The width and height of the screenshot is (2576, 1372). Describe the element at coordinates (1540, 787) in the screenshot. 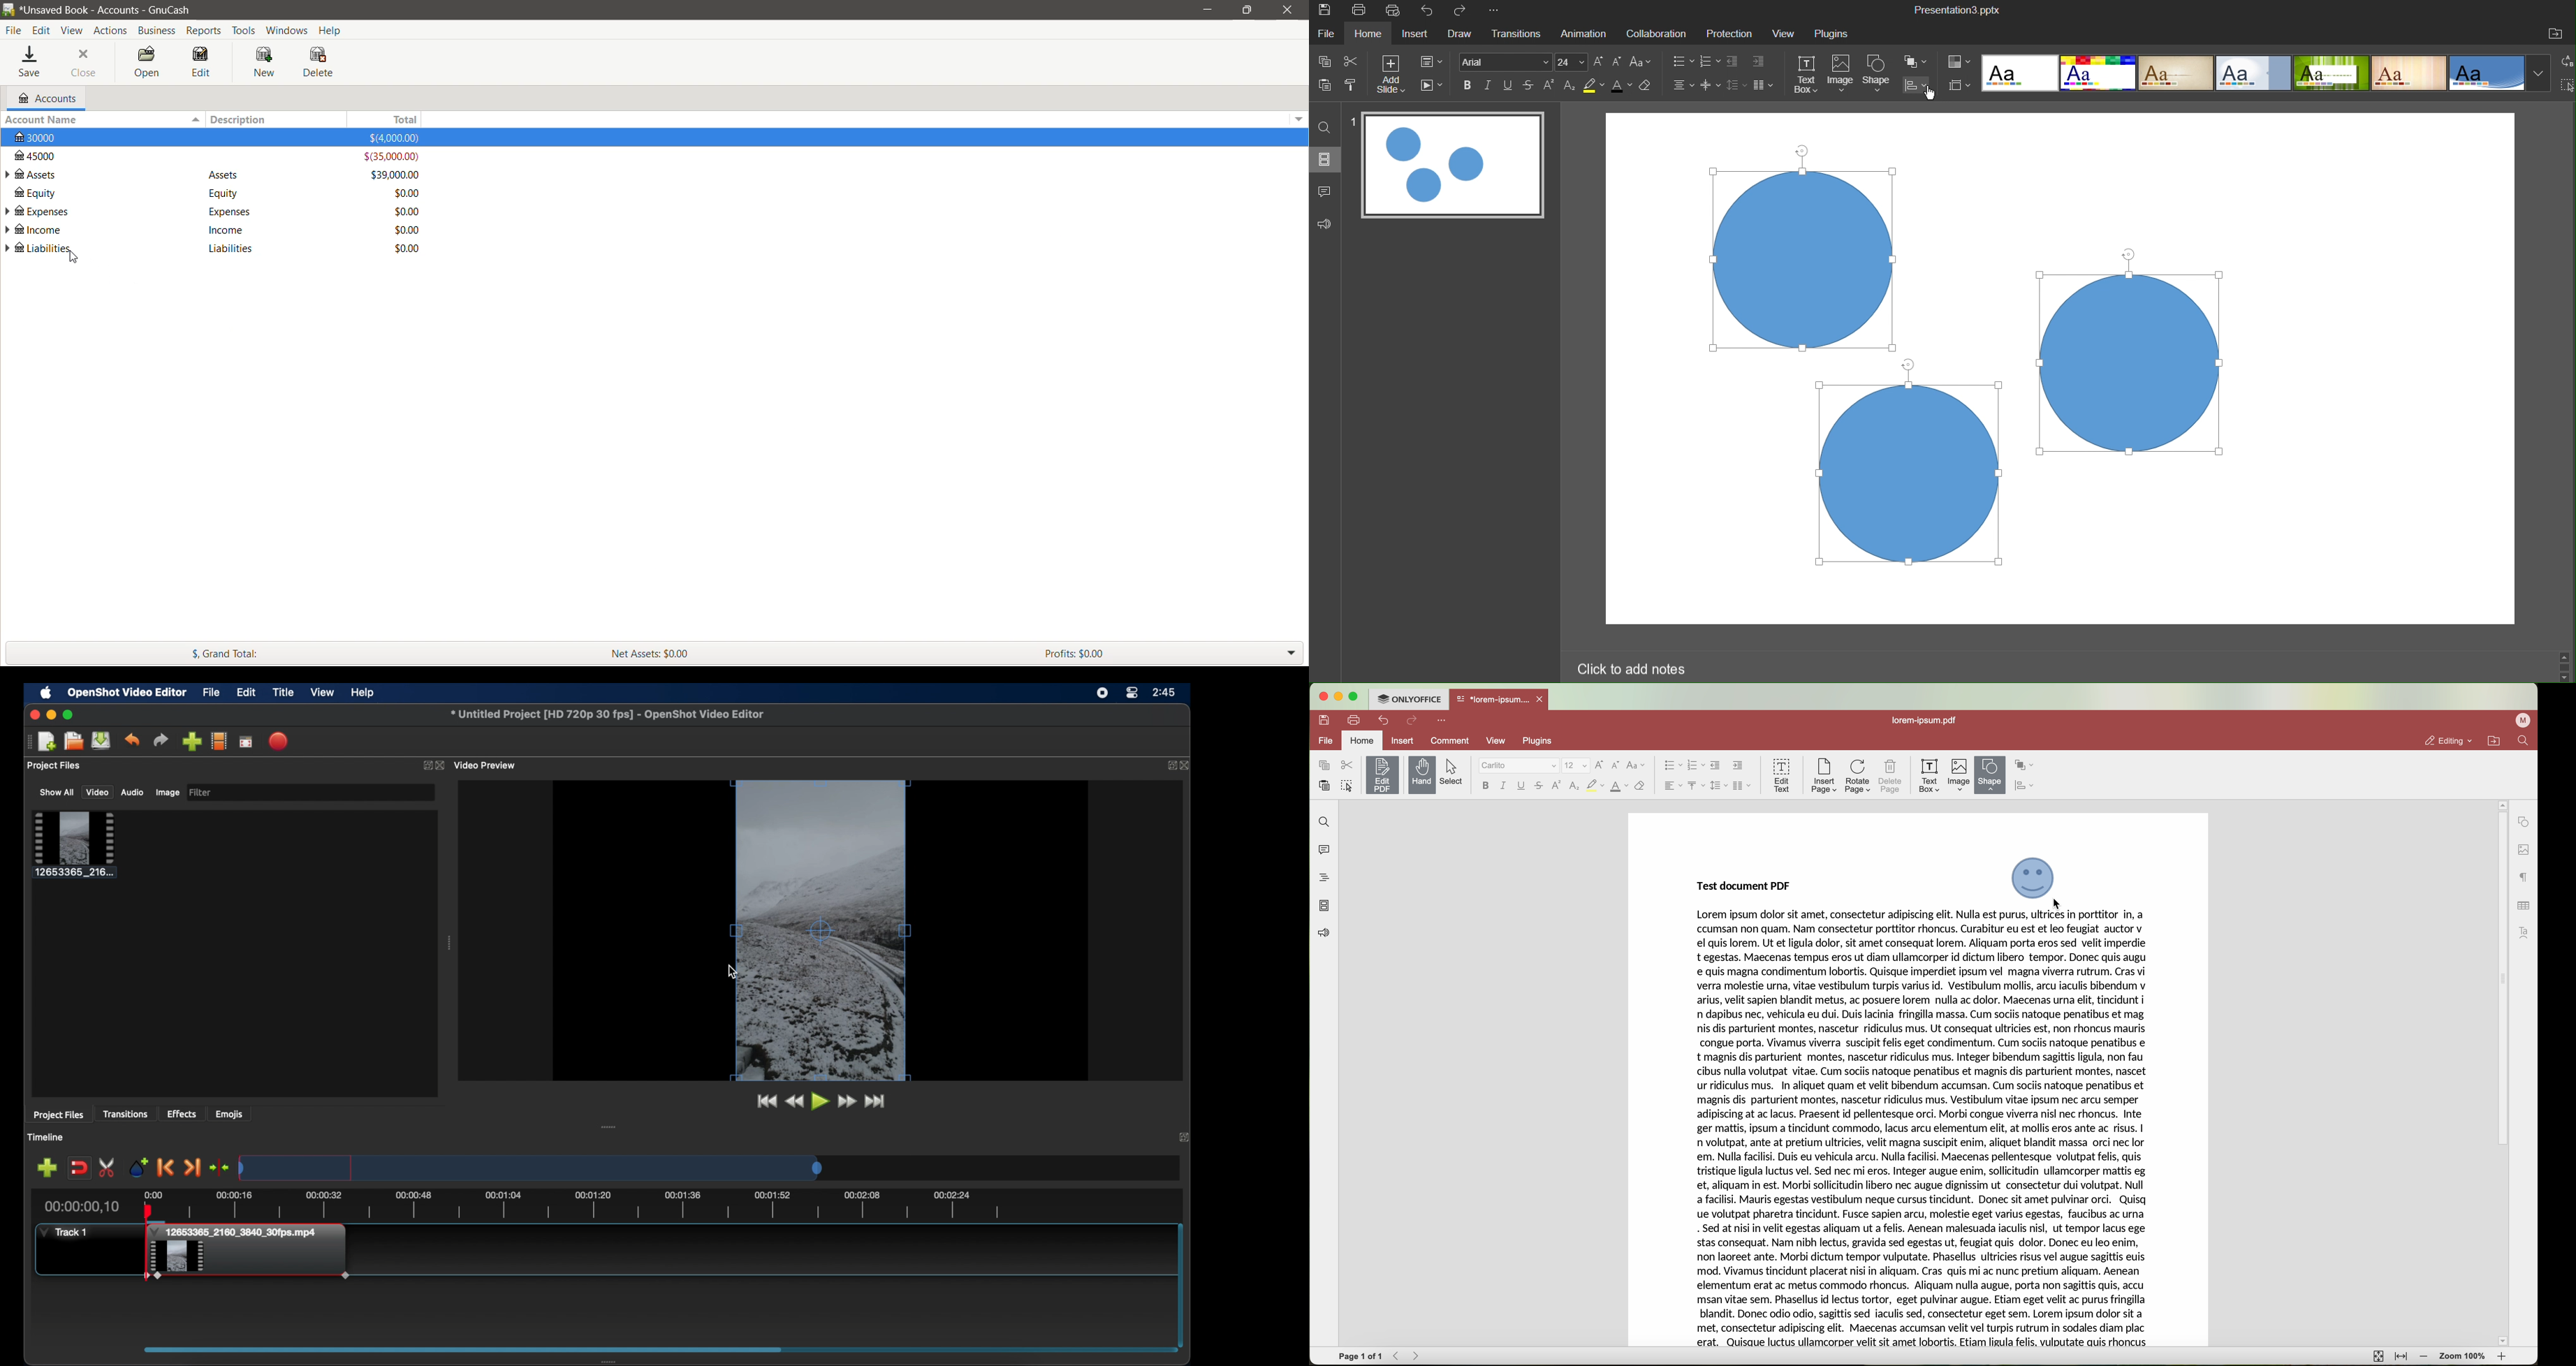

I see `strikethrough` at that location.